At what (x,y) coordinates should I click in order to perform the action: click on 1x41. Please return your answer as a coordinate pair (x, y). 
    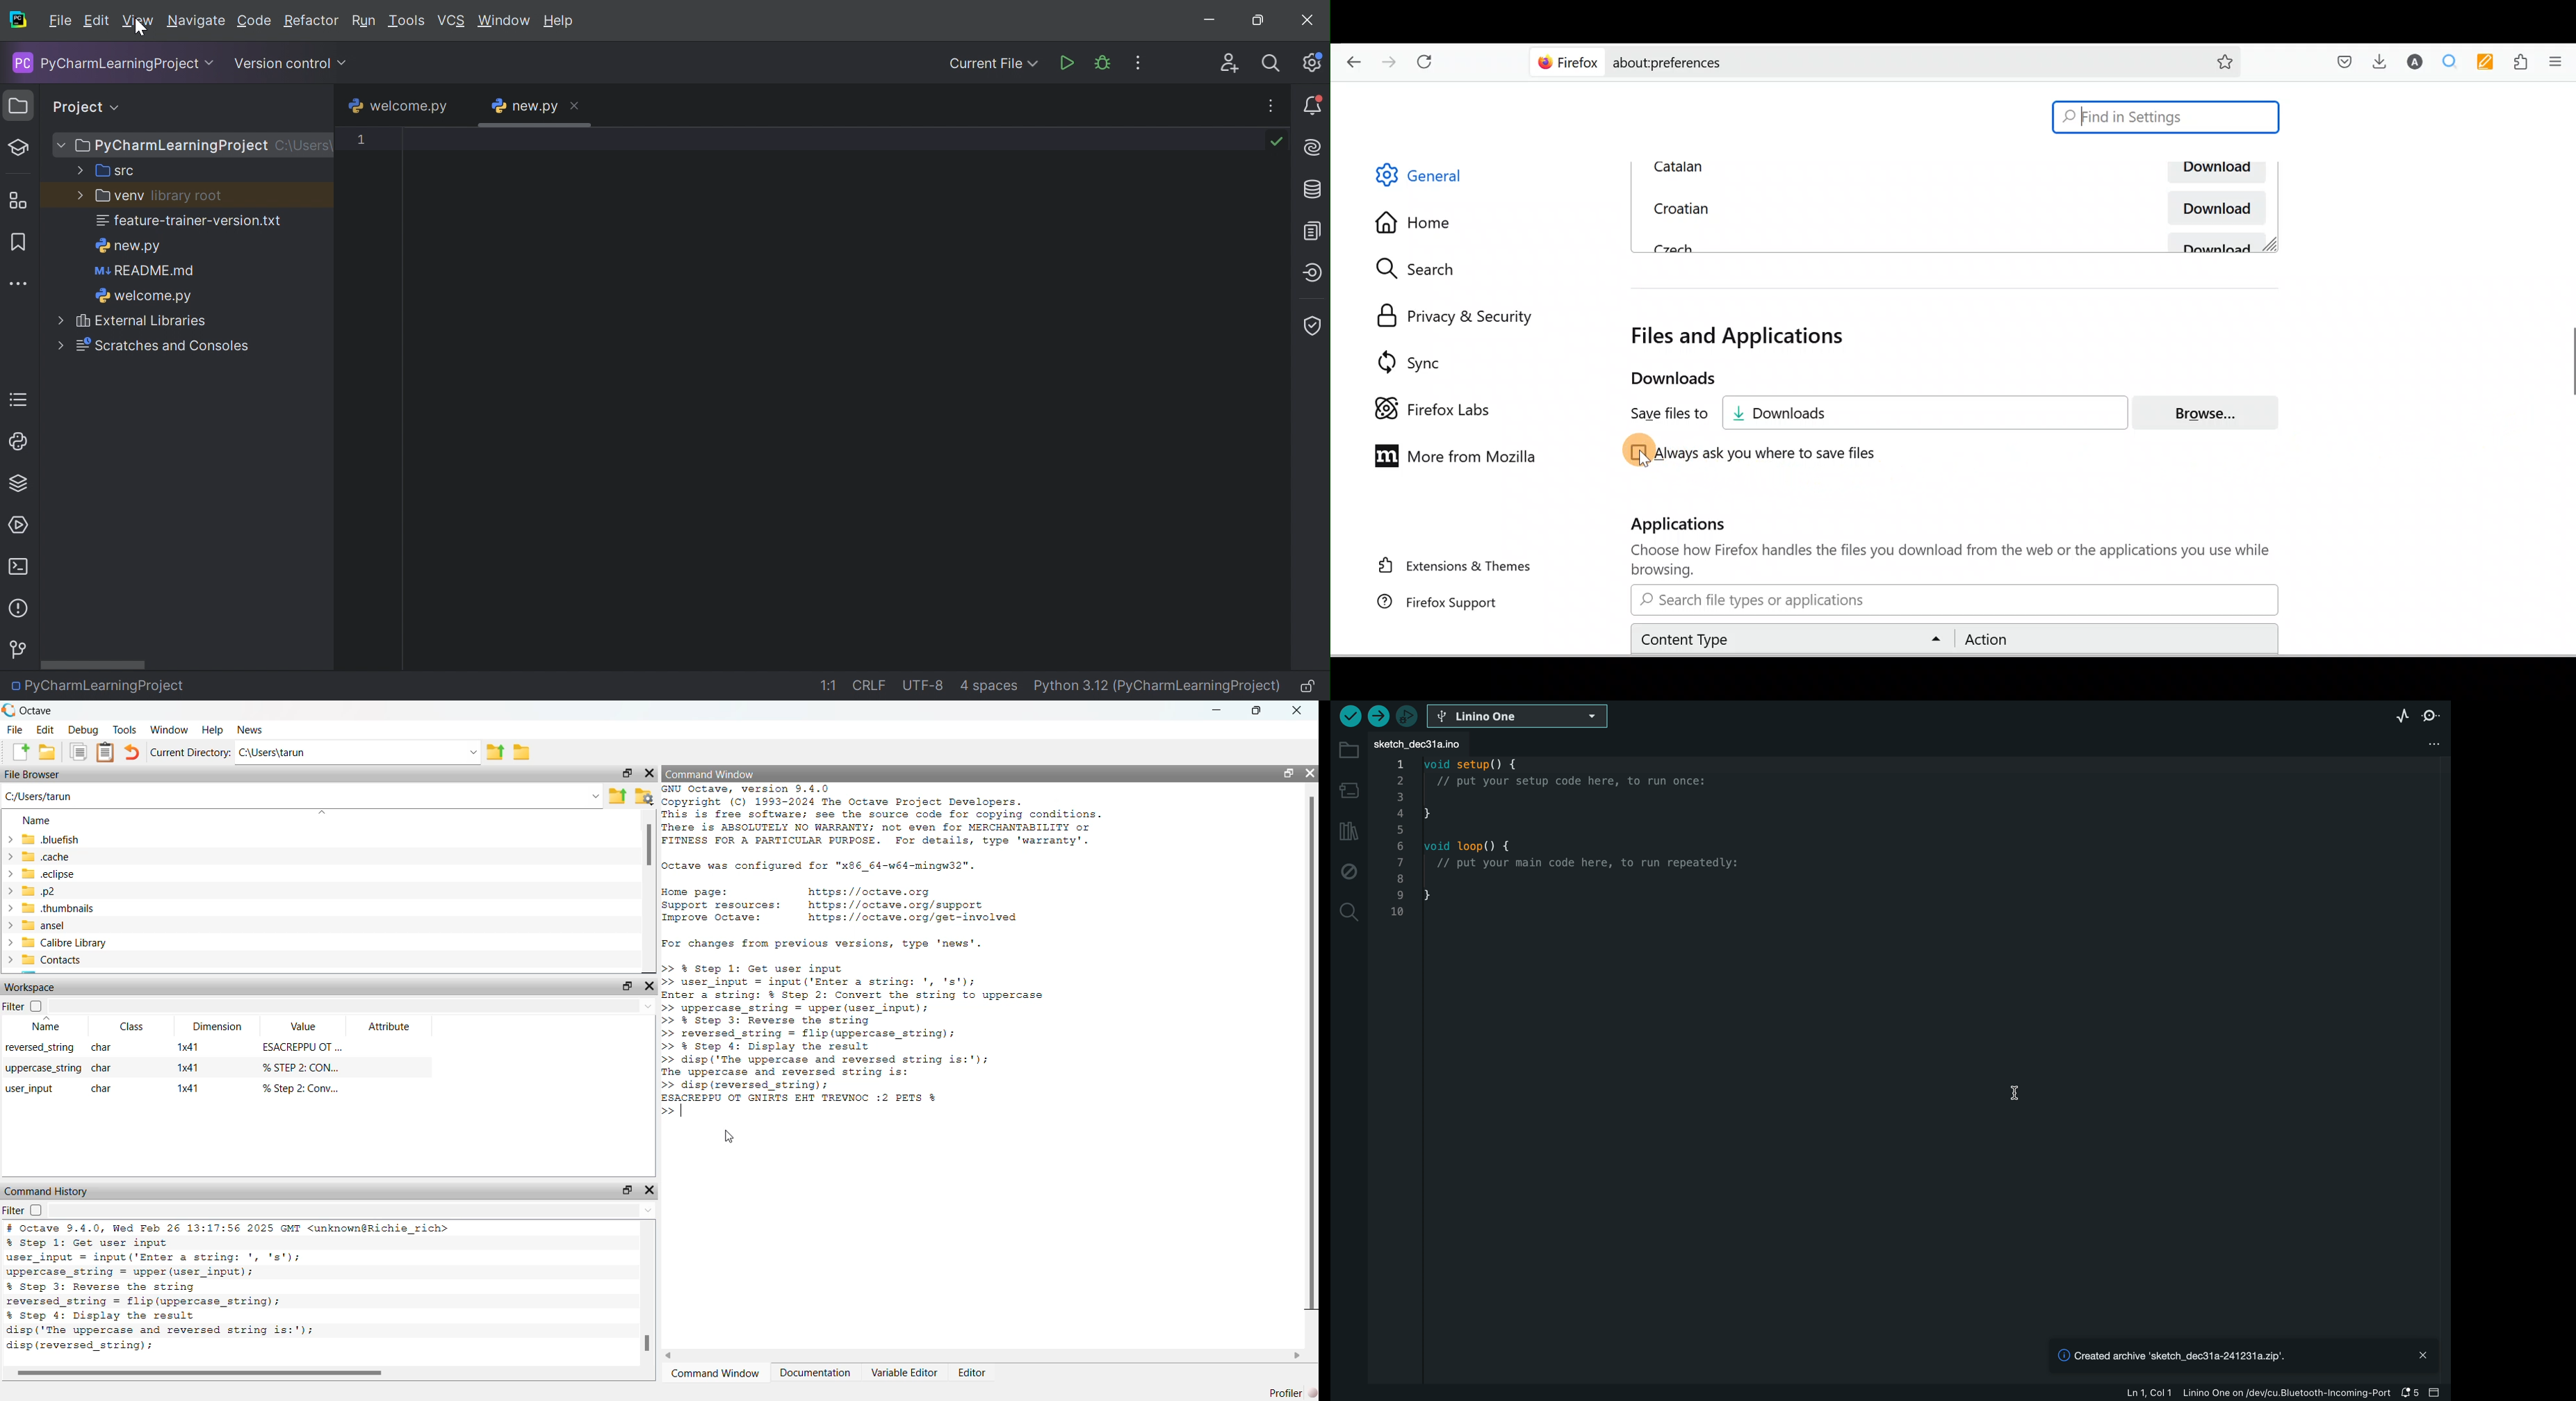
    Looking at the image, I should click on (190, 1047).